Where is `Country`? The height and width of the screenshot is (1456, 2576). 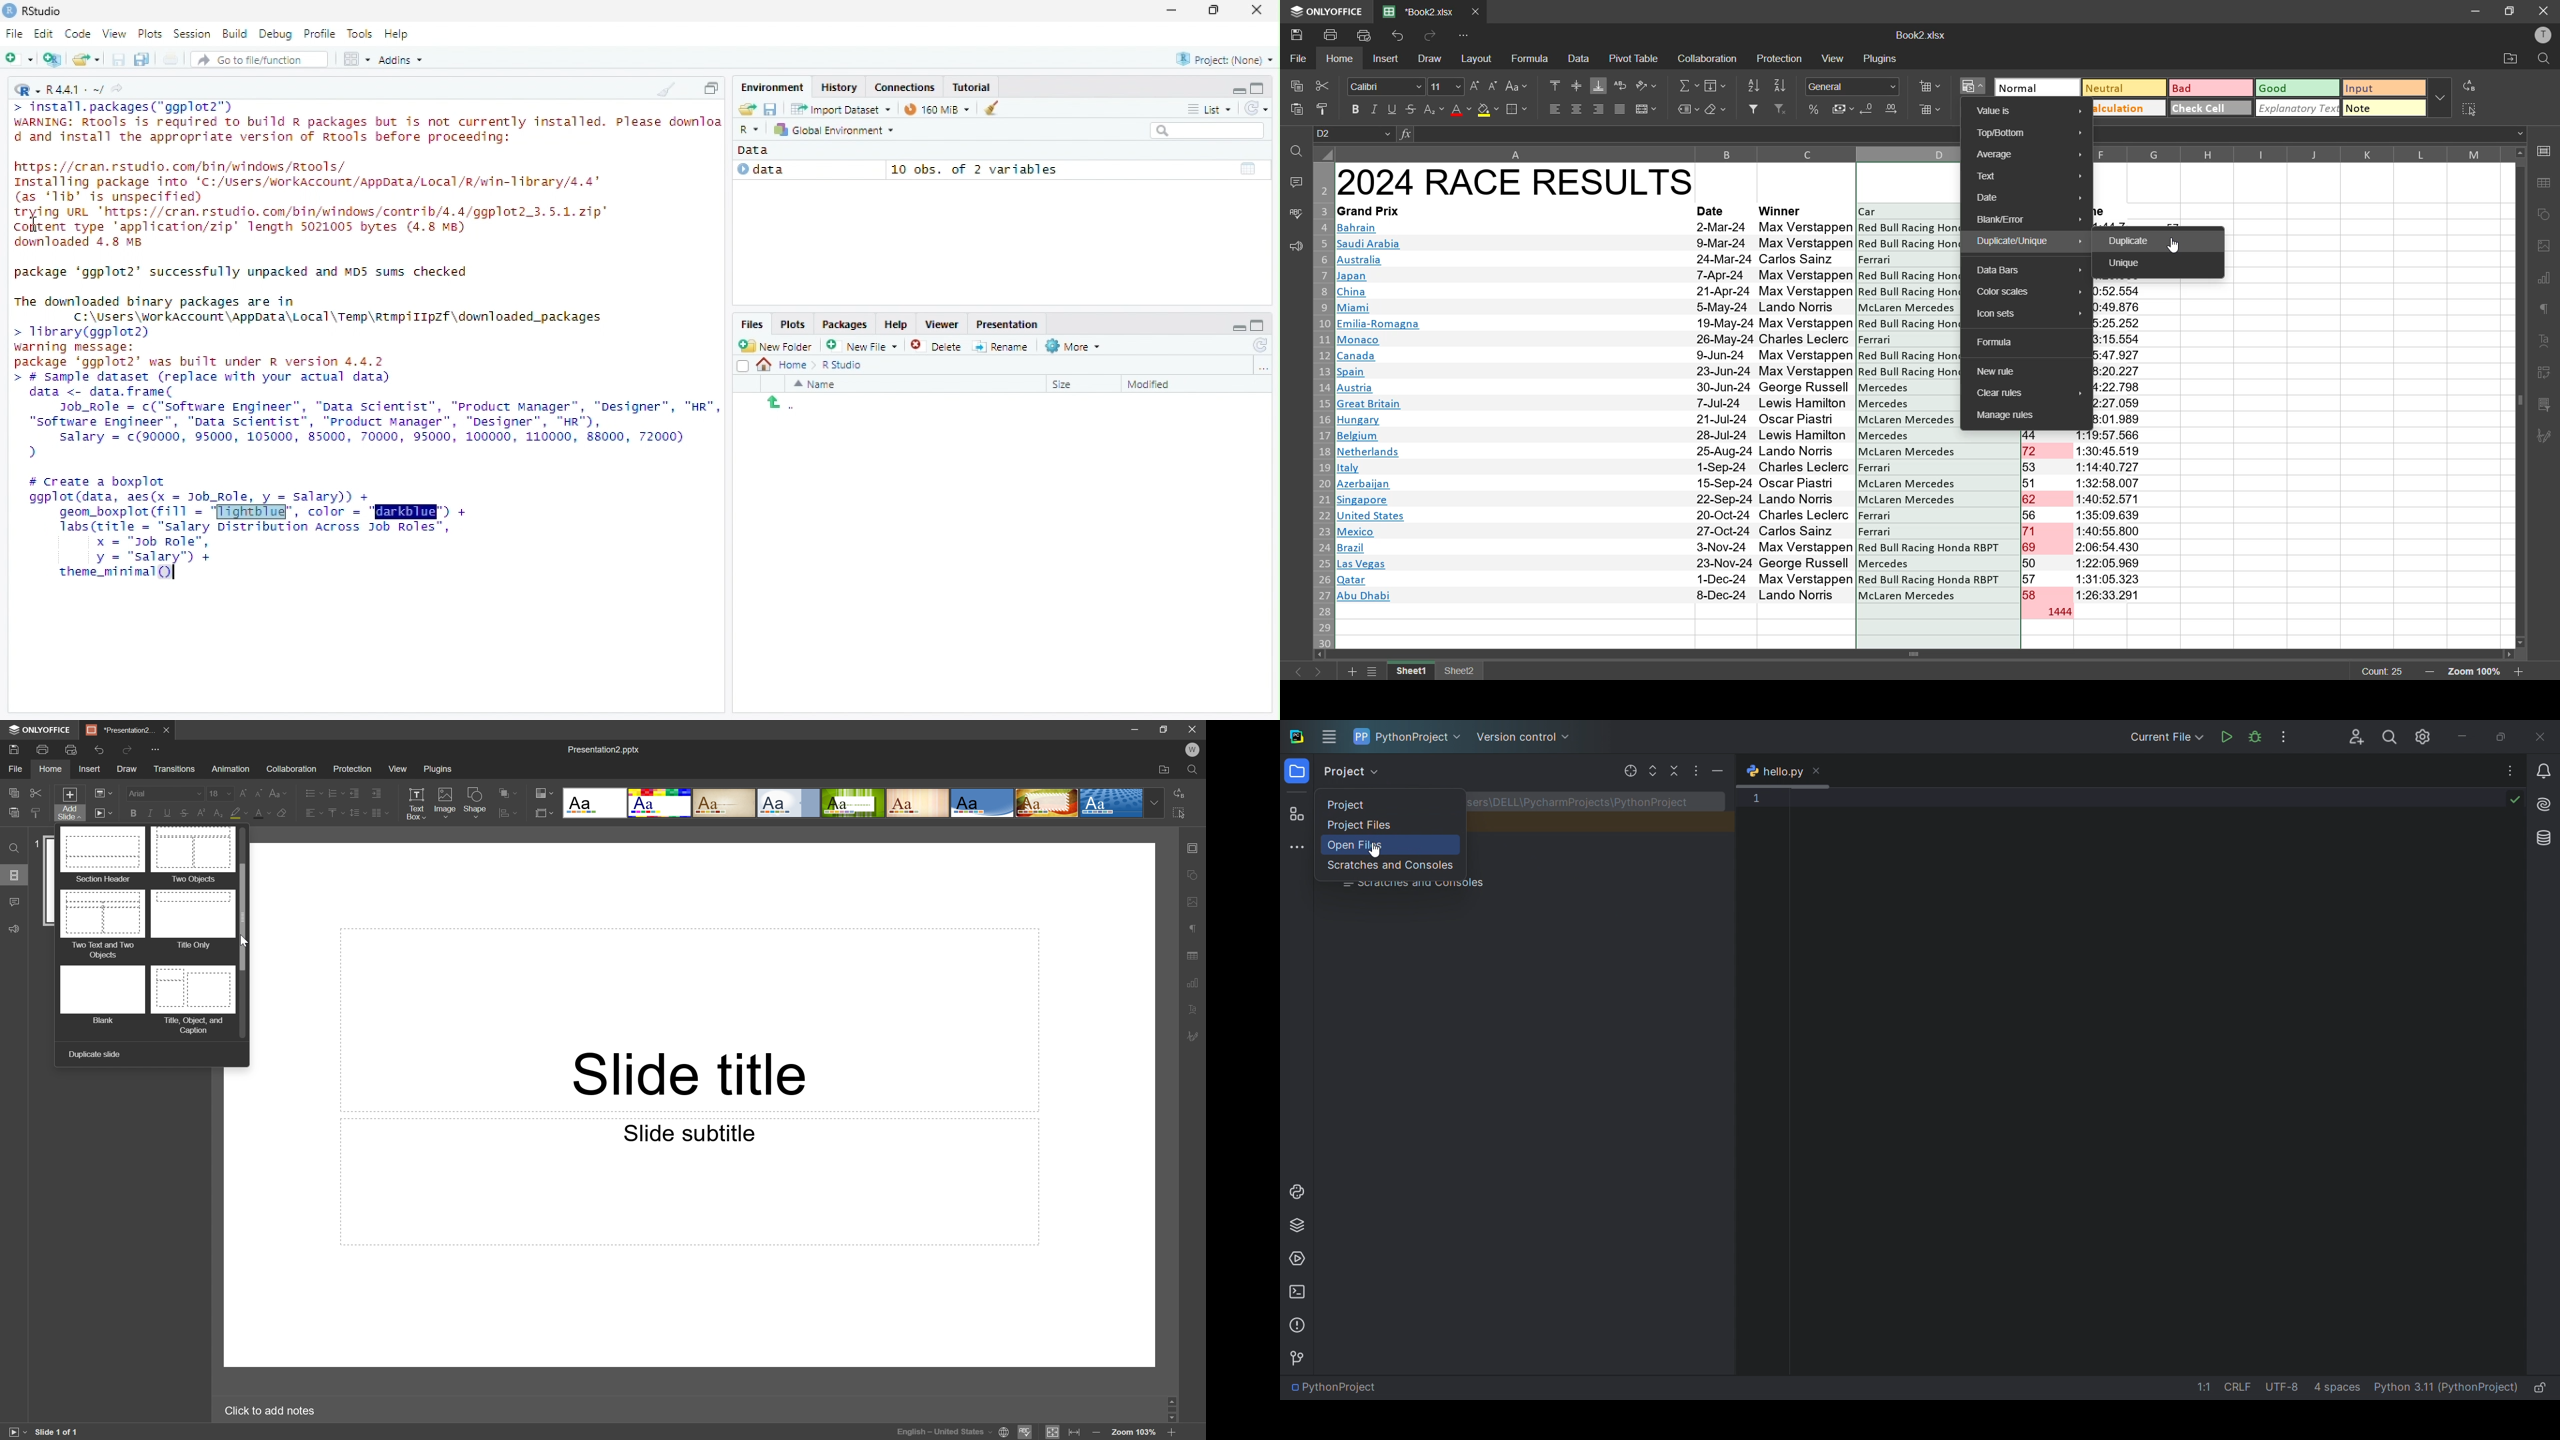 Country is located at coordinates (1379, 414).